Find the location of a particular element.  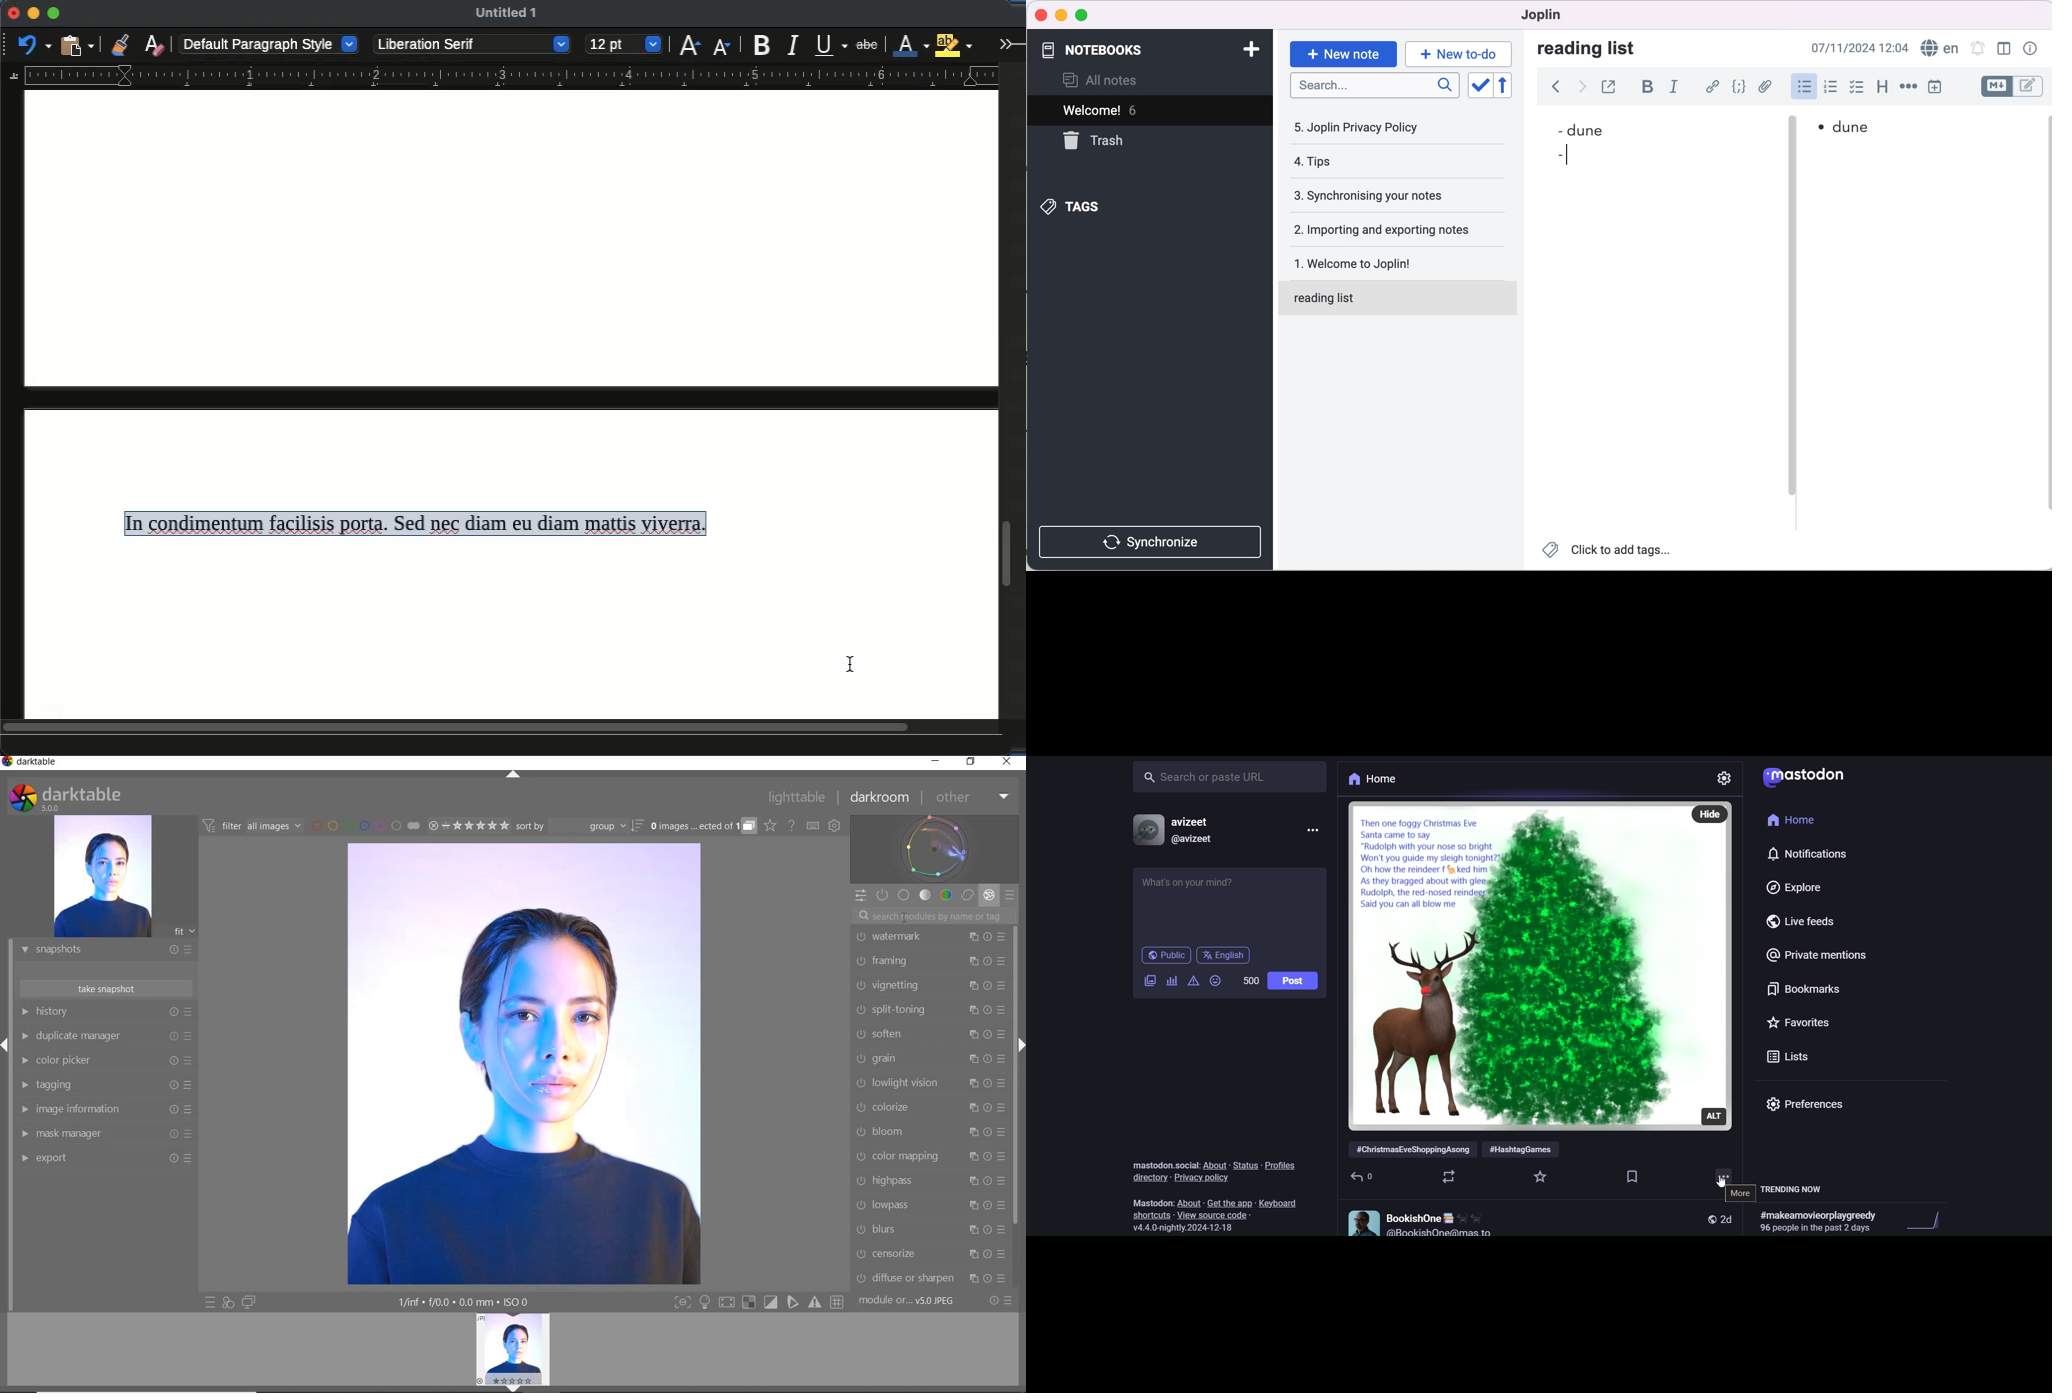

all notes is located at coordinates (1115, 80).